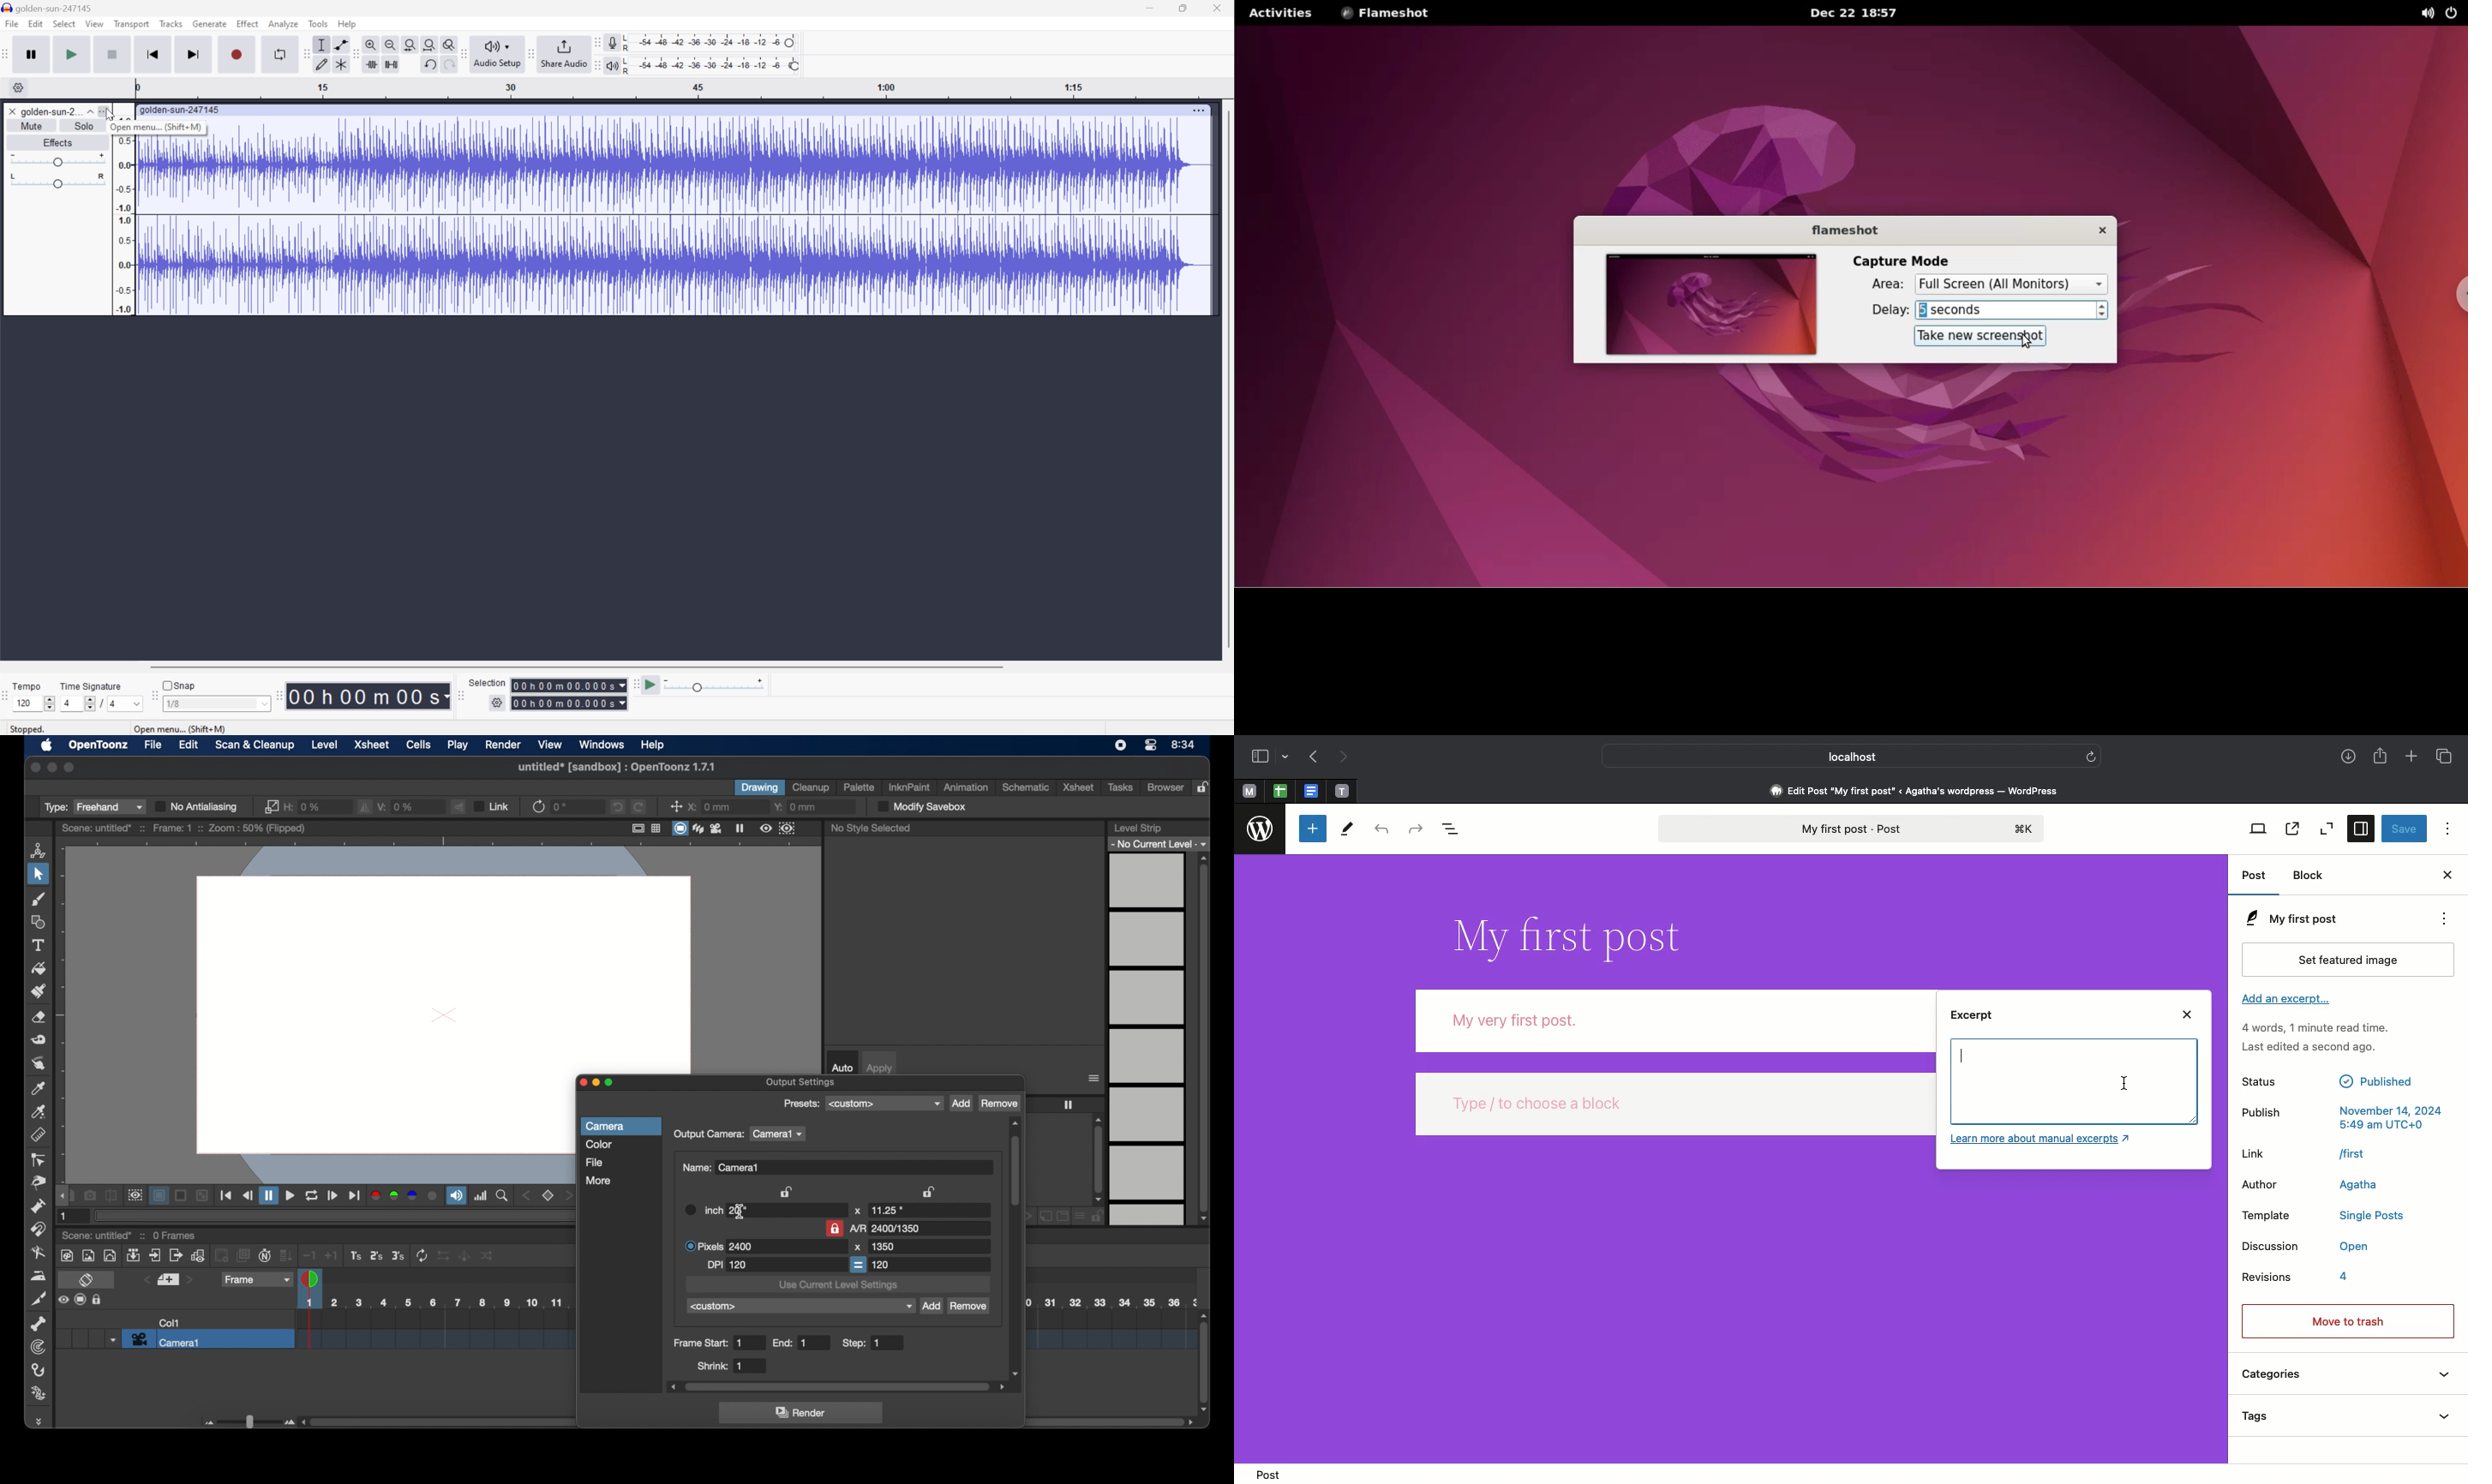 This screenshot has width=2492, height=1484. I want to click on Sidebar, so click(1271, 757).